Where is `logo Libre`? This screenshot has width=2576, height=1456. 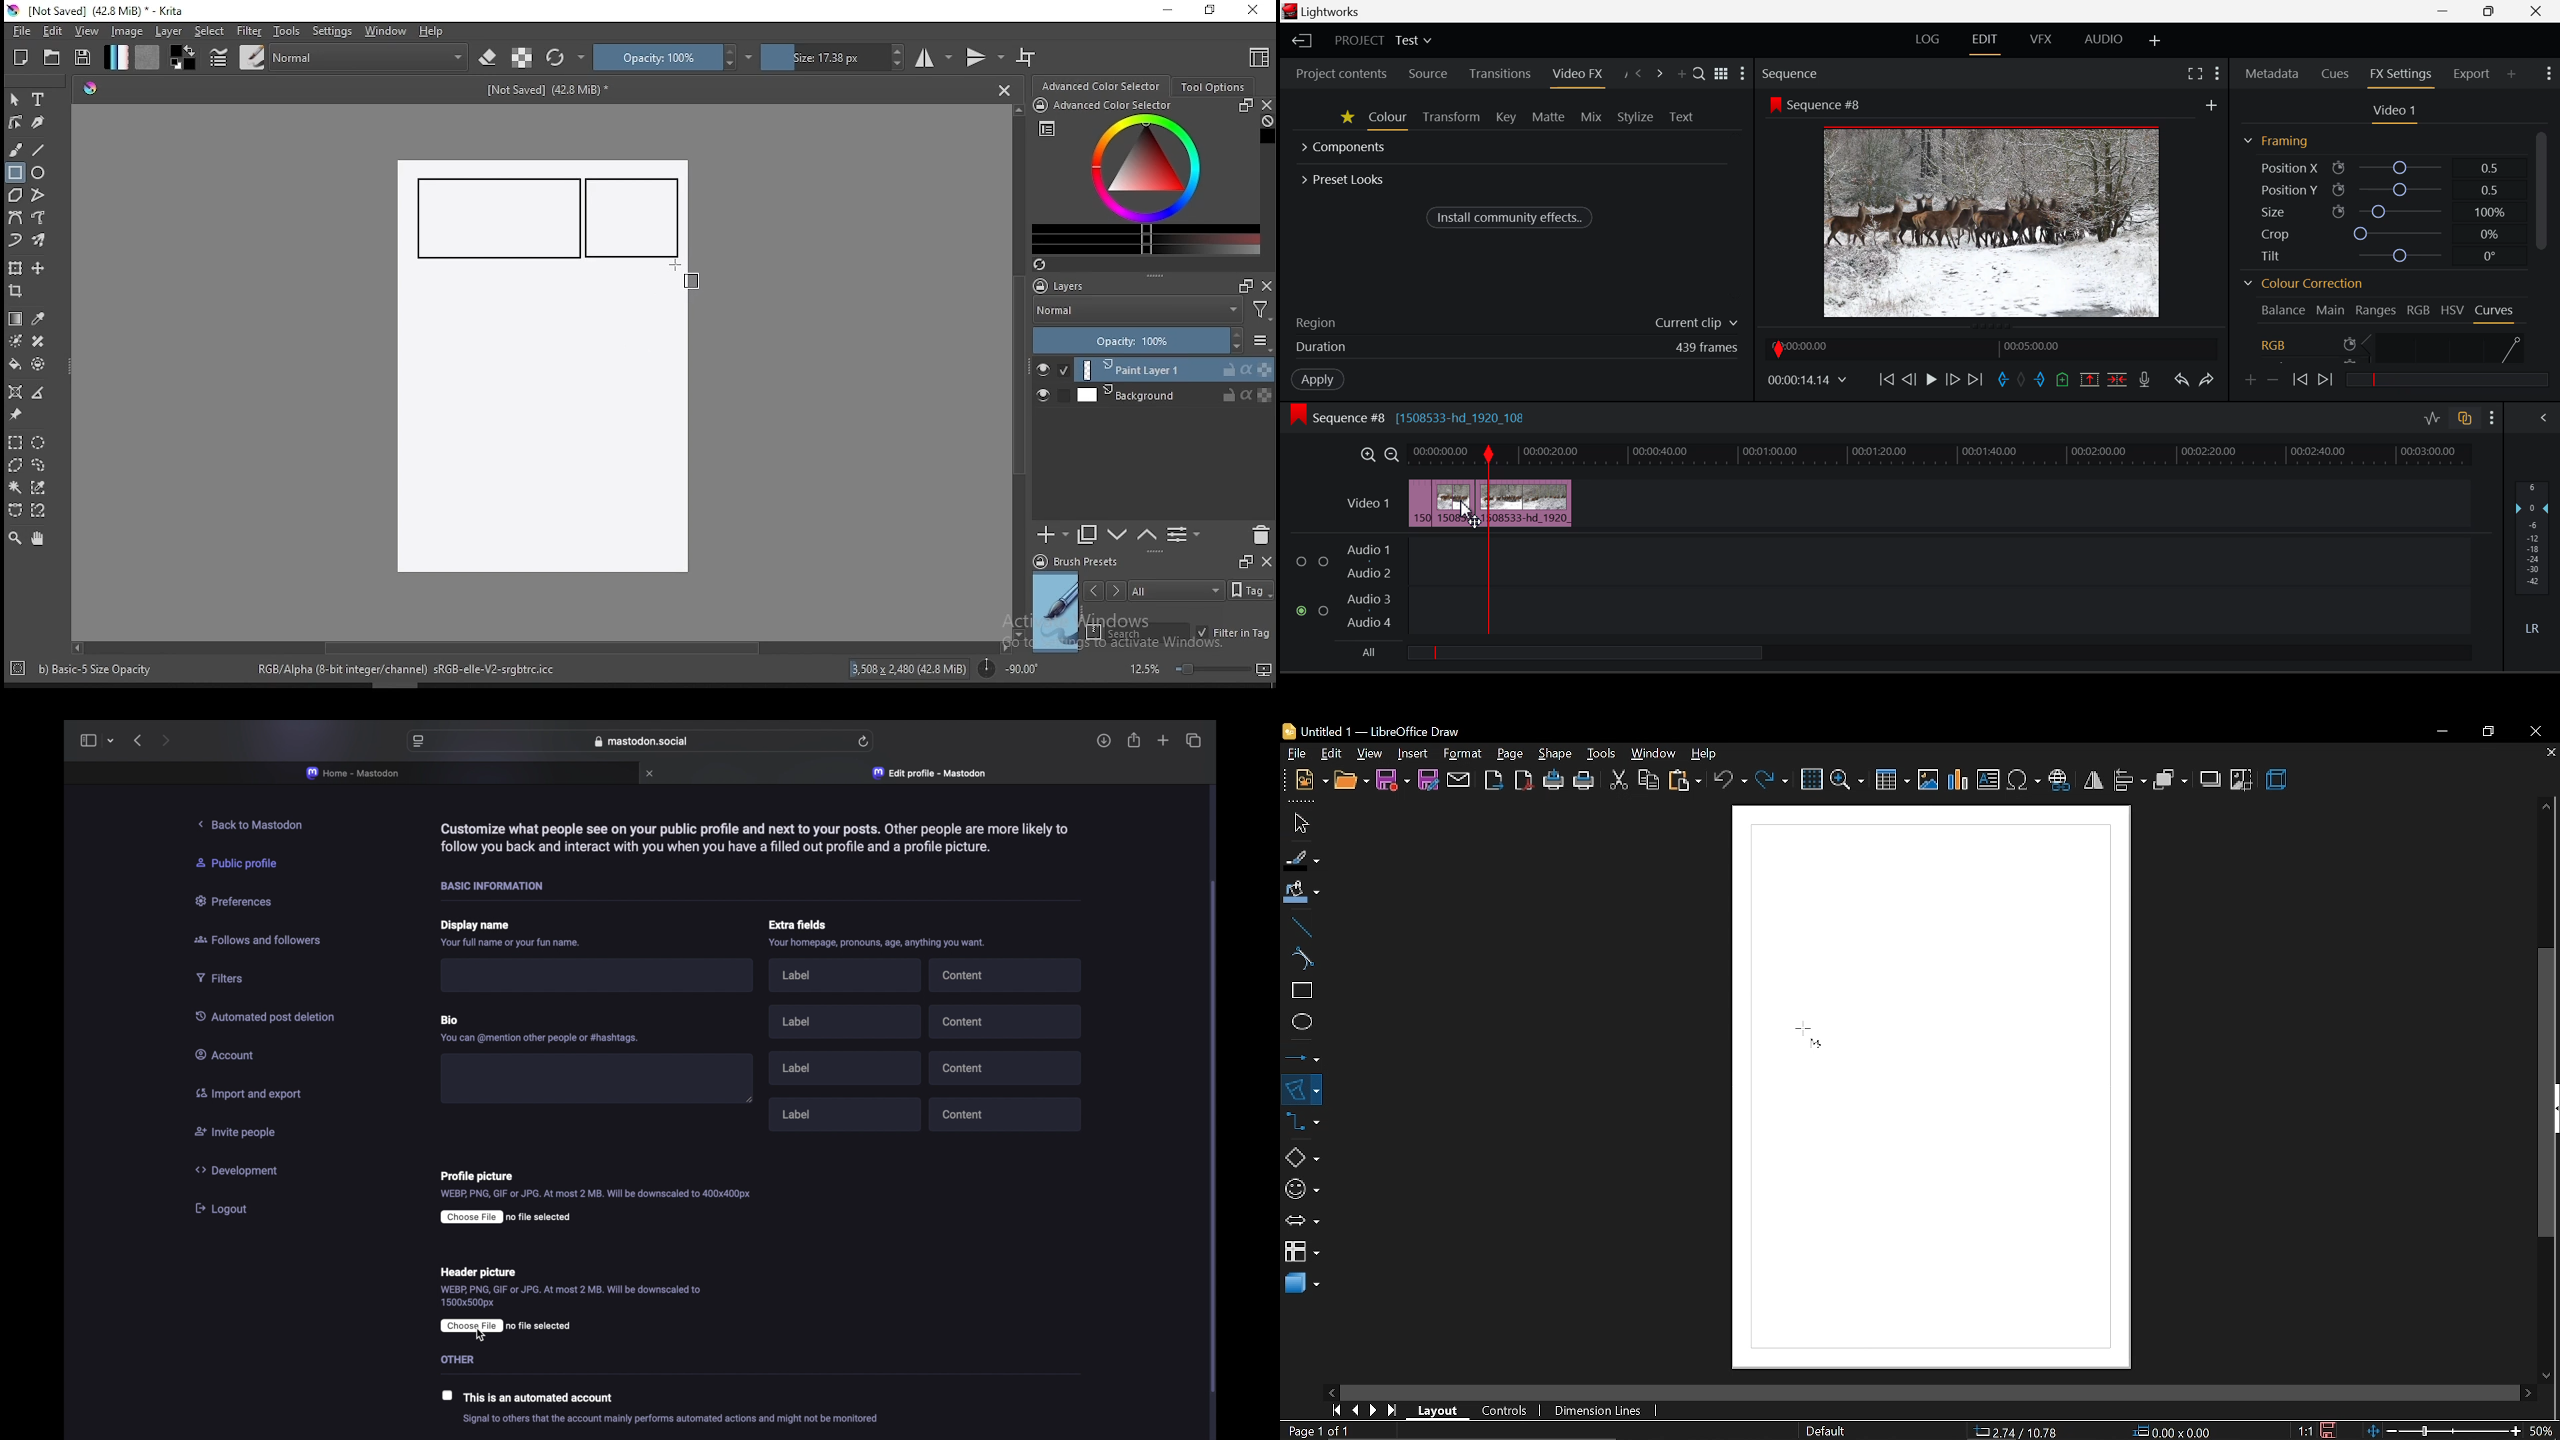
logo Libre is located at coordinates (1291, 732).